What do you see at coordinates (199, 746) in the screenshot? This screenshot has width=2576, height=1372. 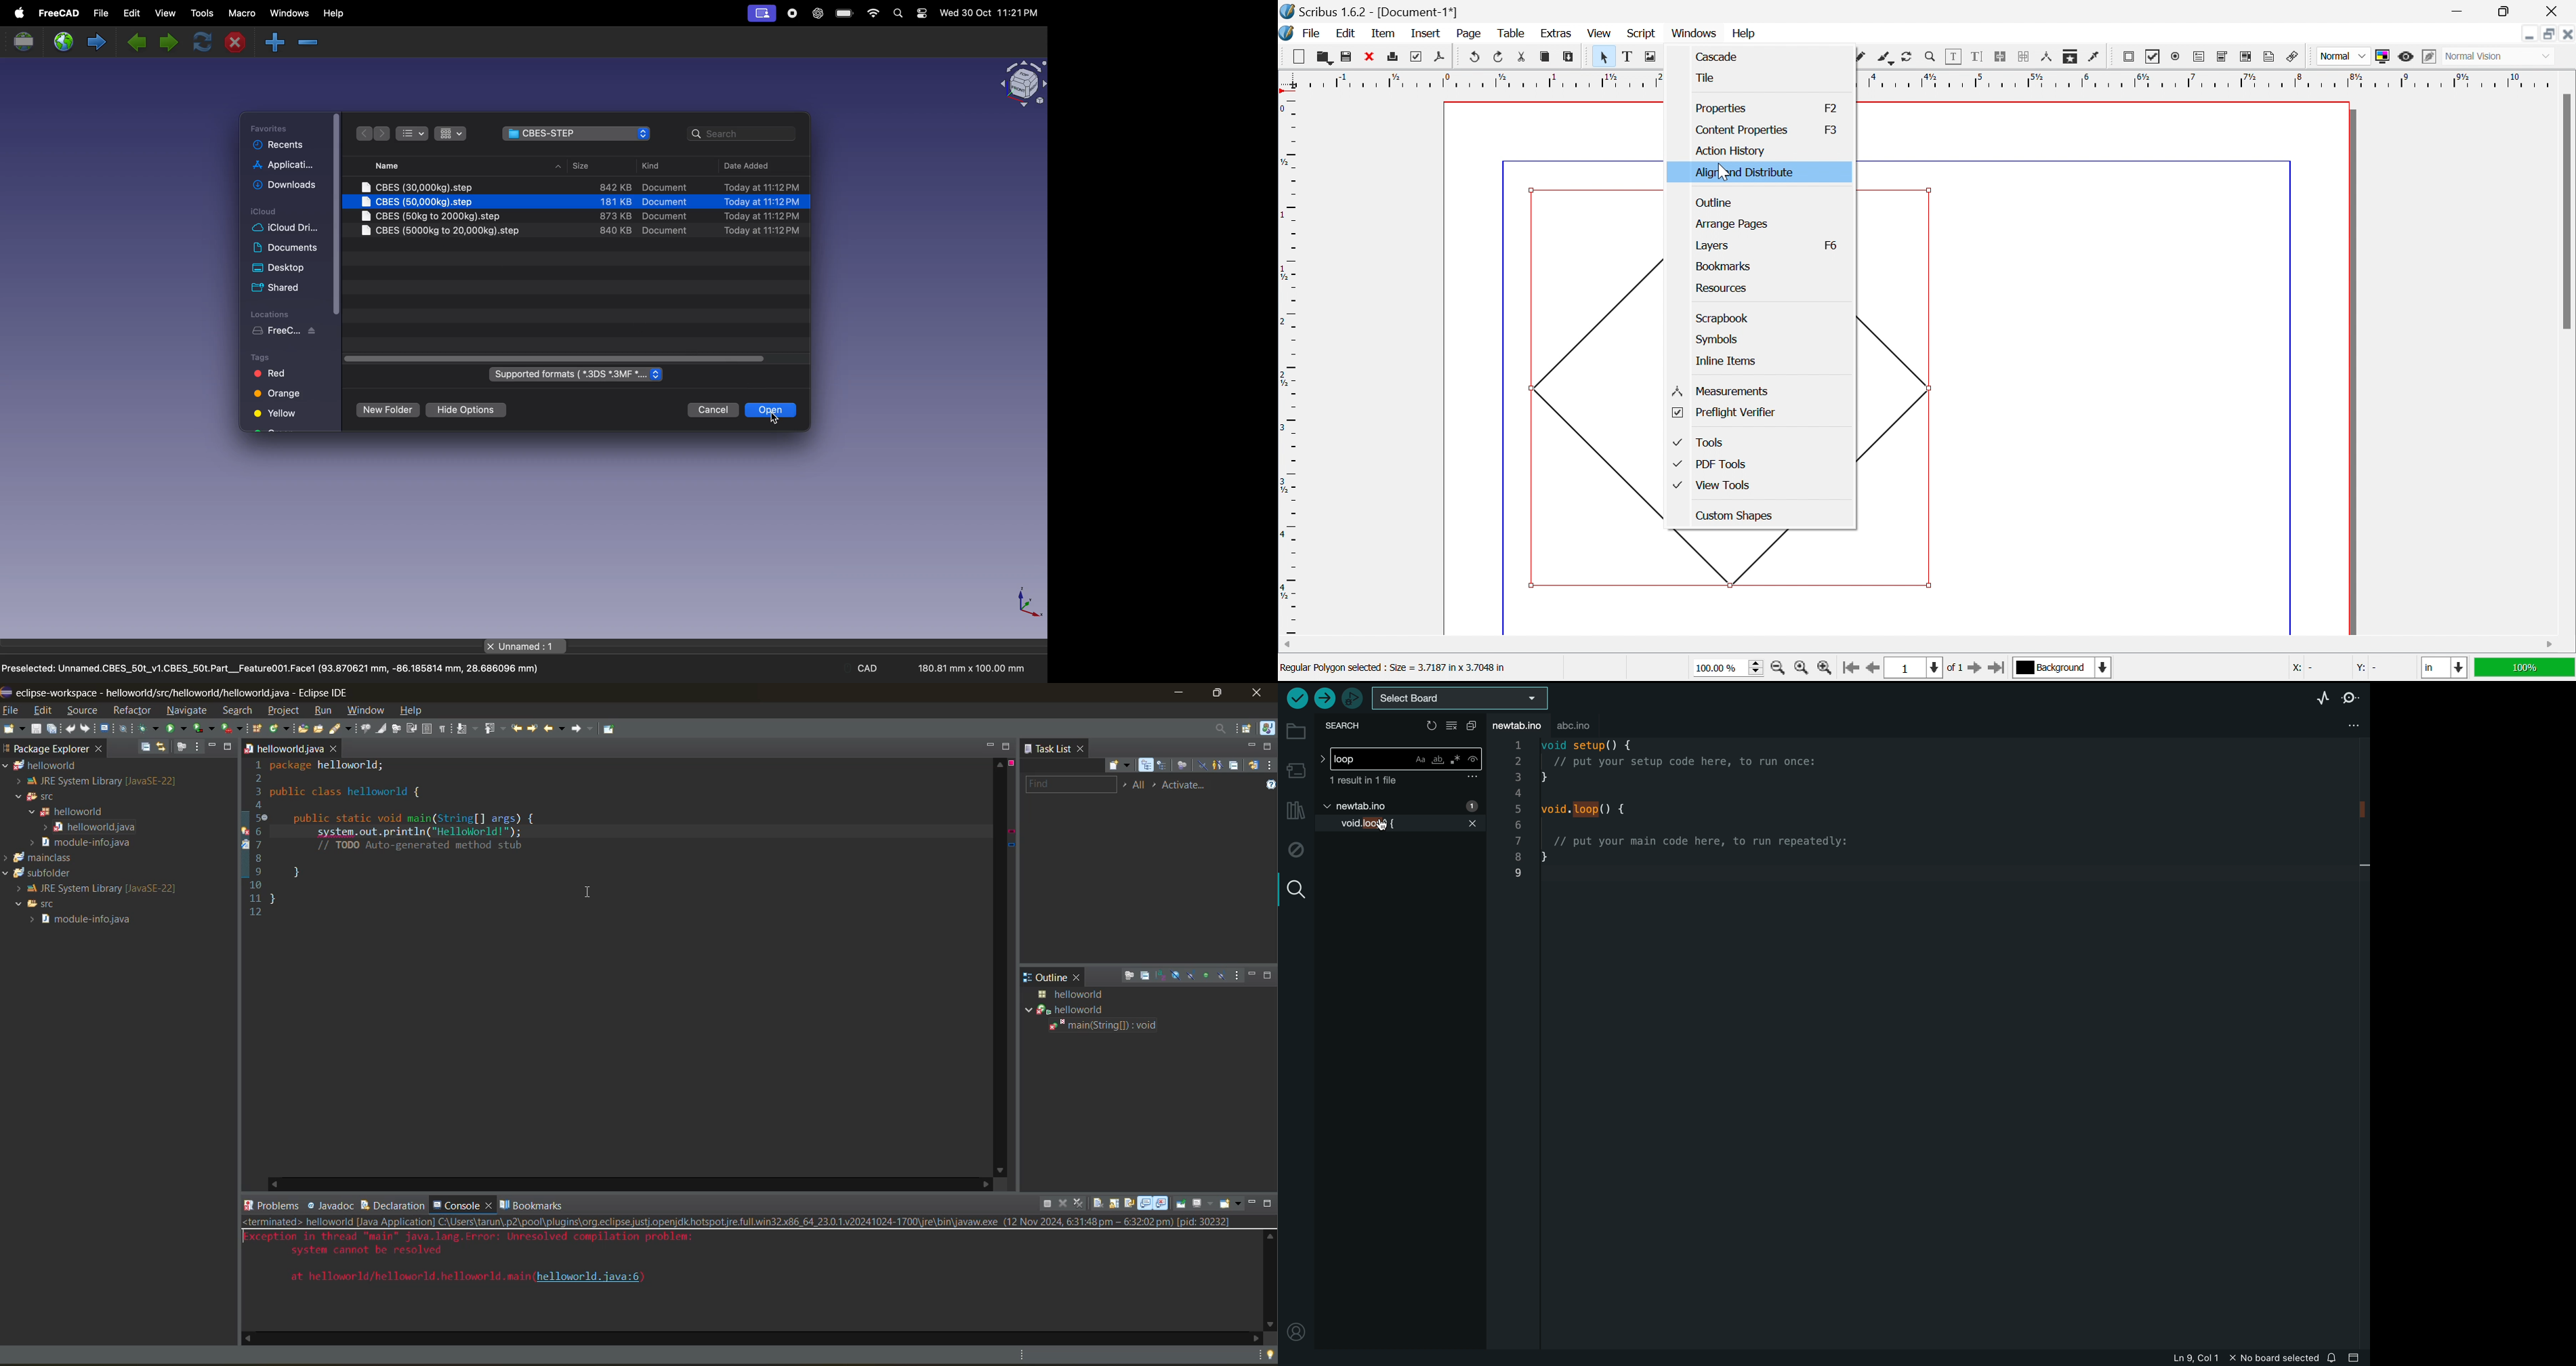 I see `view menu` at bounding box center [199, 746].